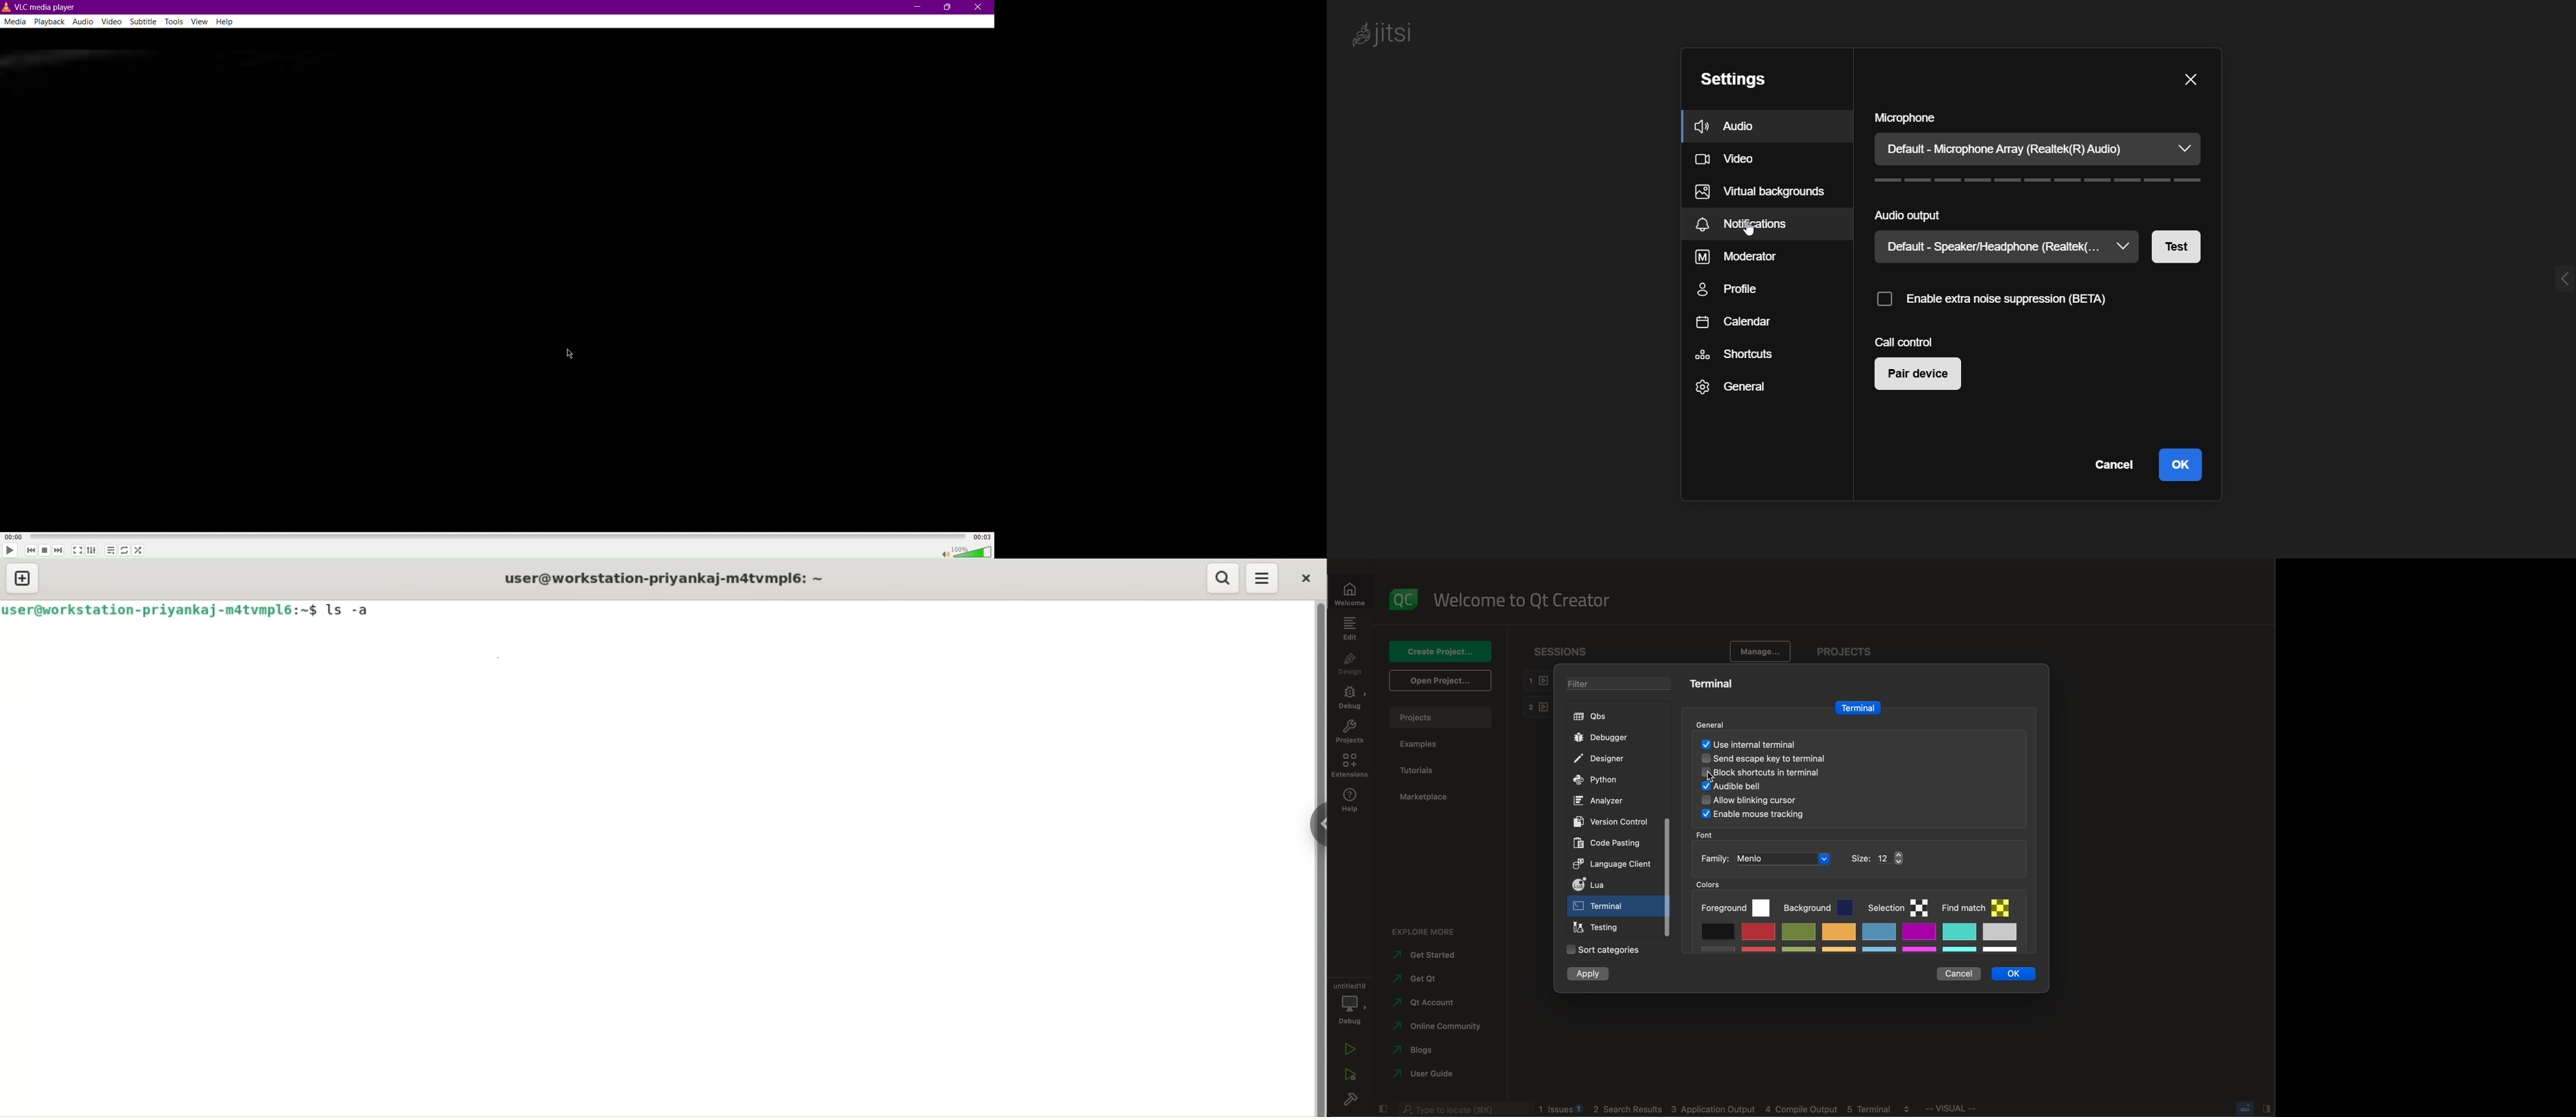  What do you see at coordinates (1791, 773) in the screenshot?
I see `block shortcuts` at bounding box center [1791, 773].